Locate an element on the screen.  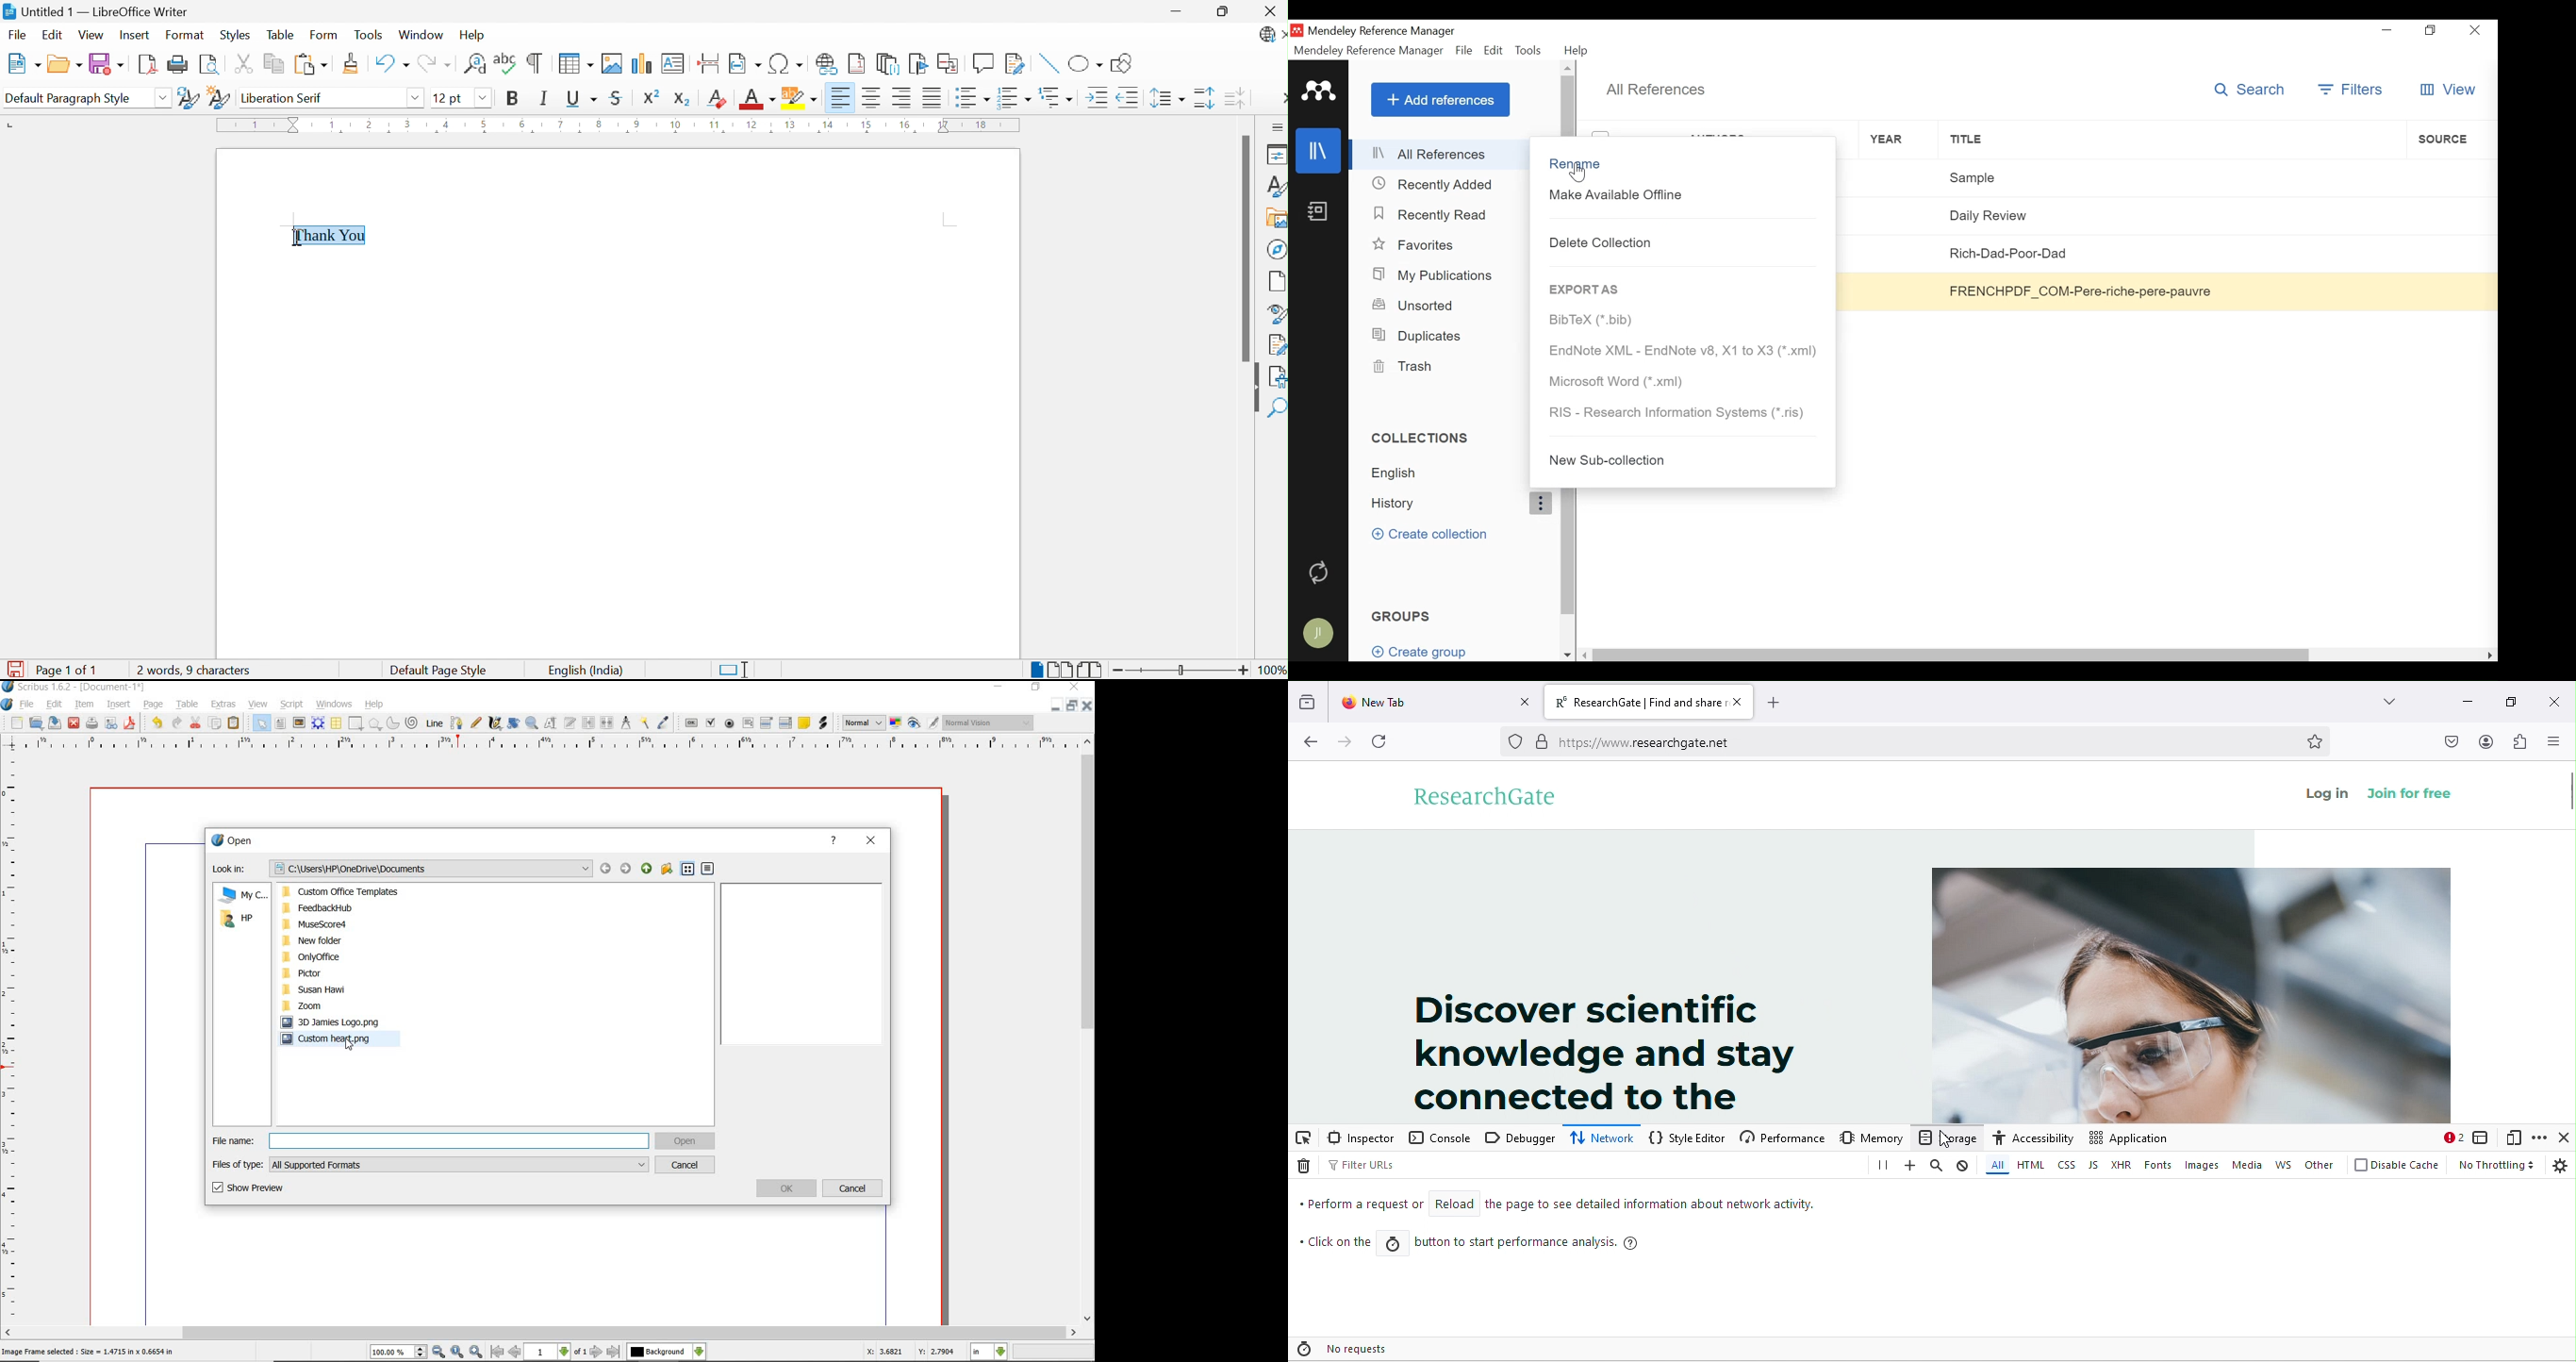
script is located at coordinates (293, 704).